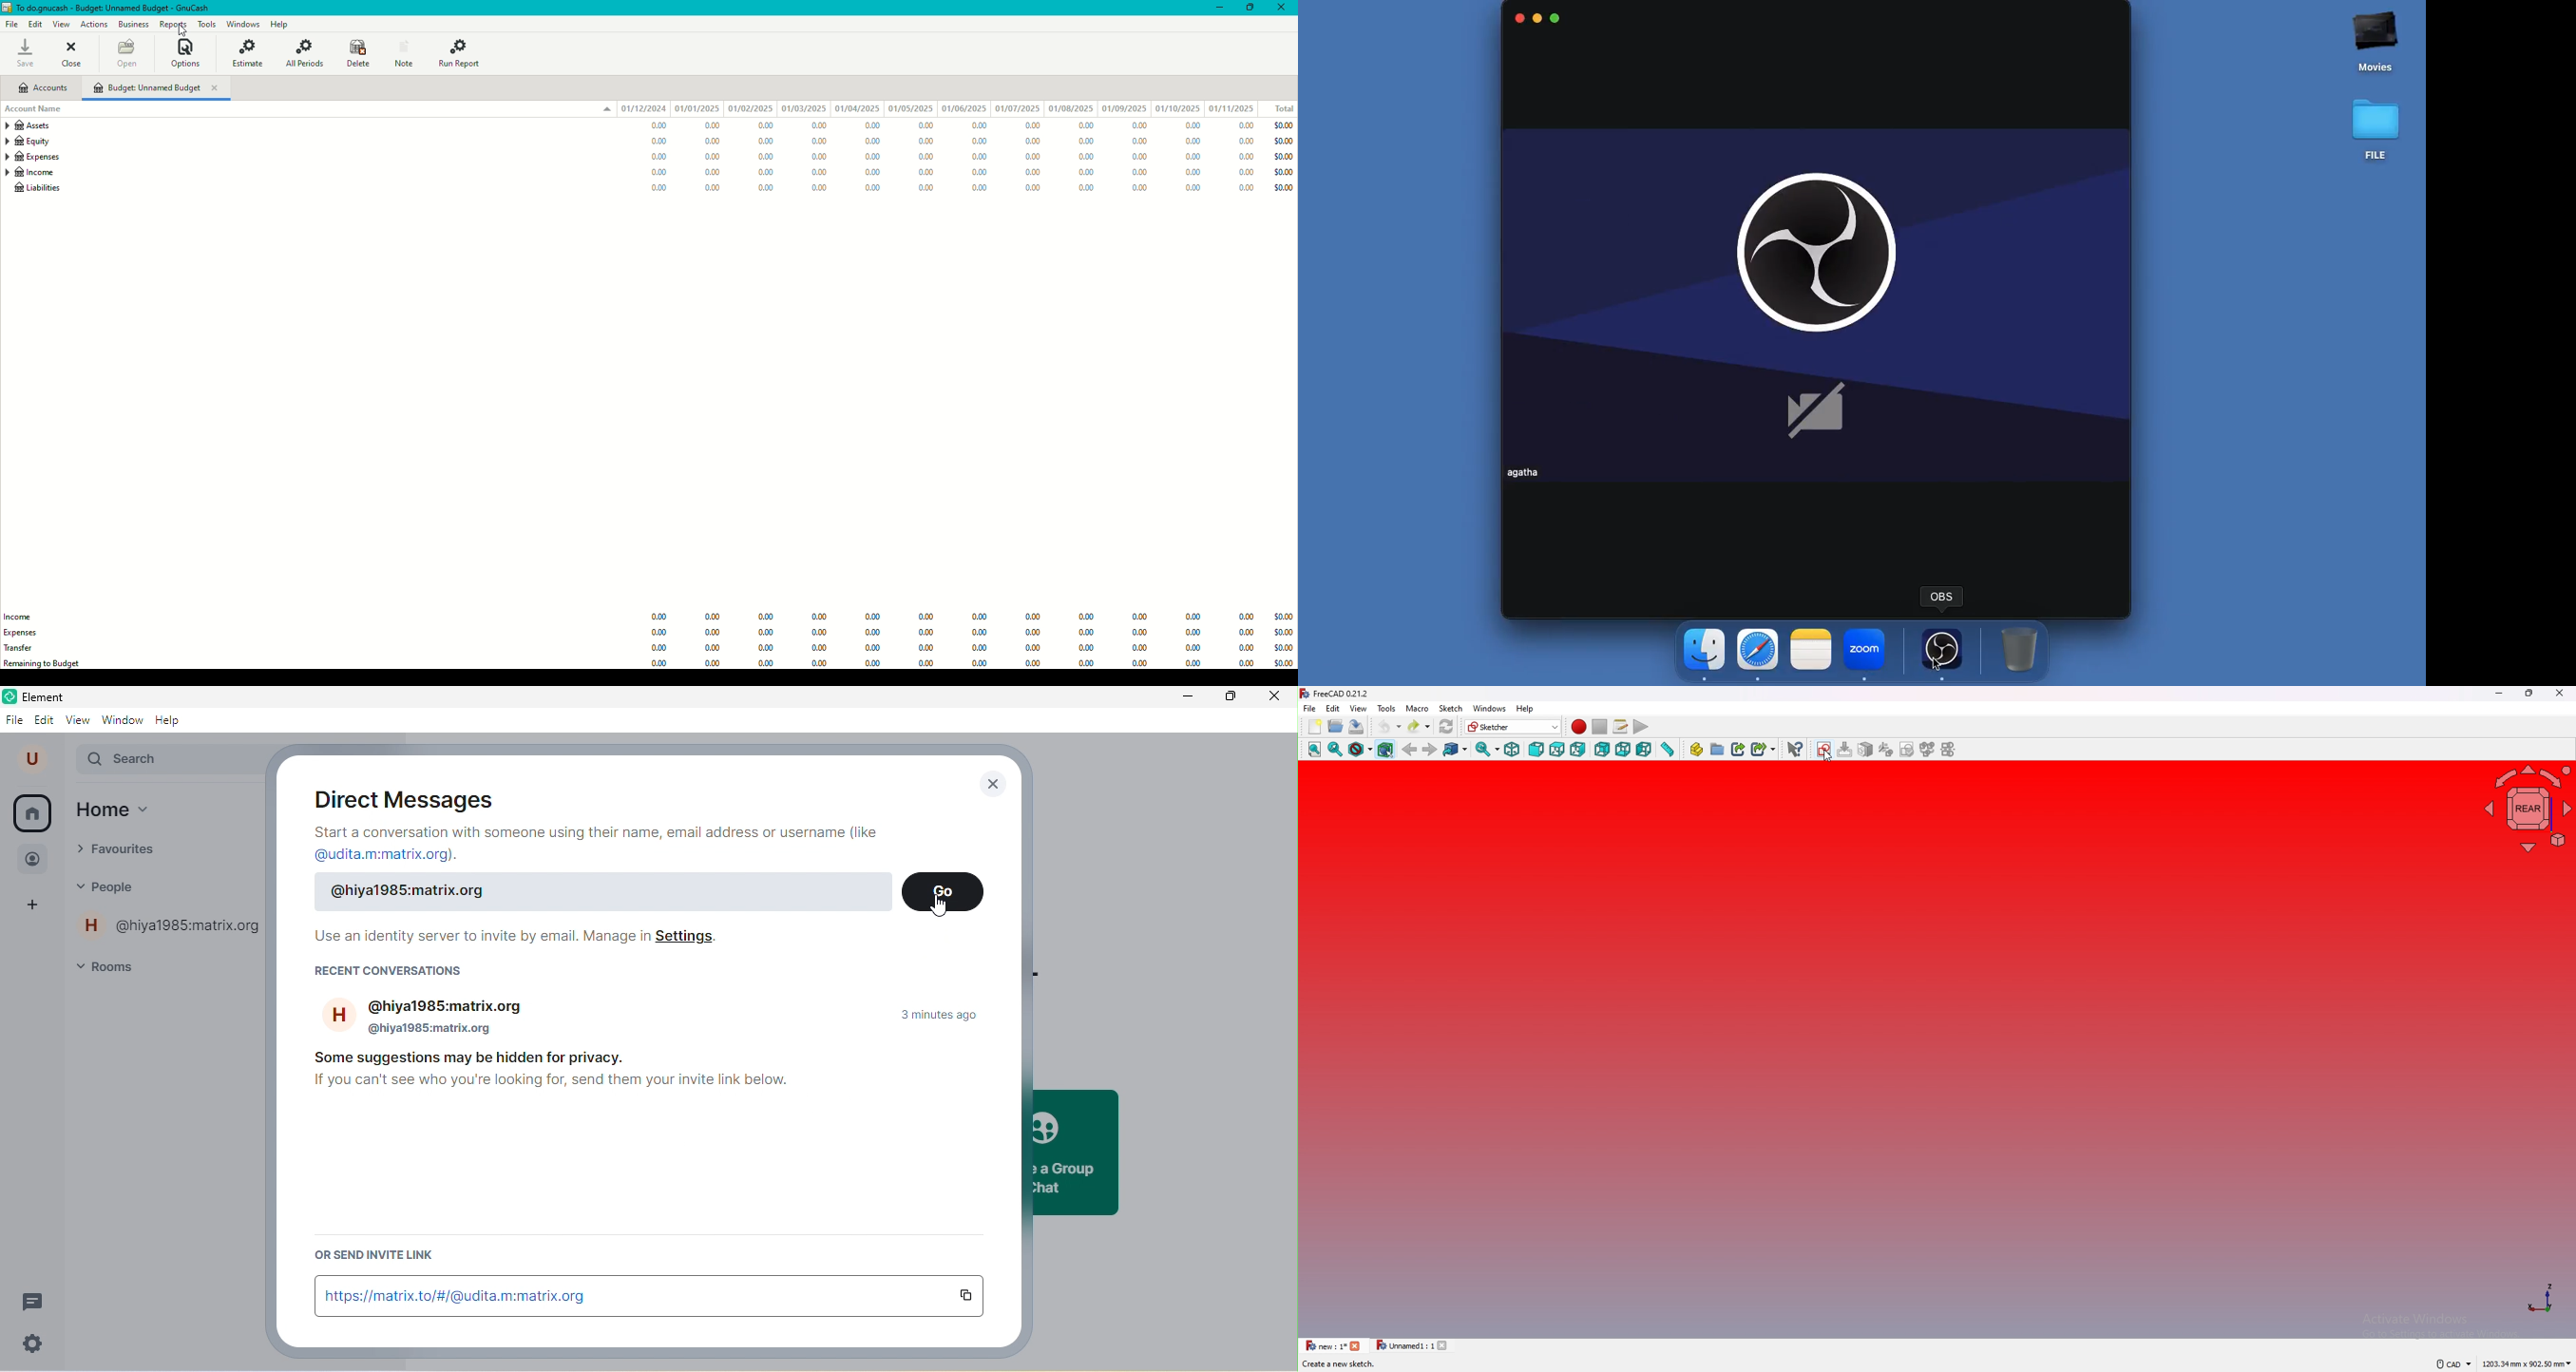  What do you see at coordinates (61, 24) in the screenshot?
I see `View` at bounding box center [61, 24].